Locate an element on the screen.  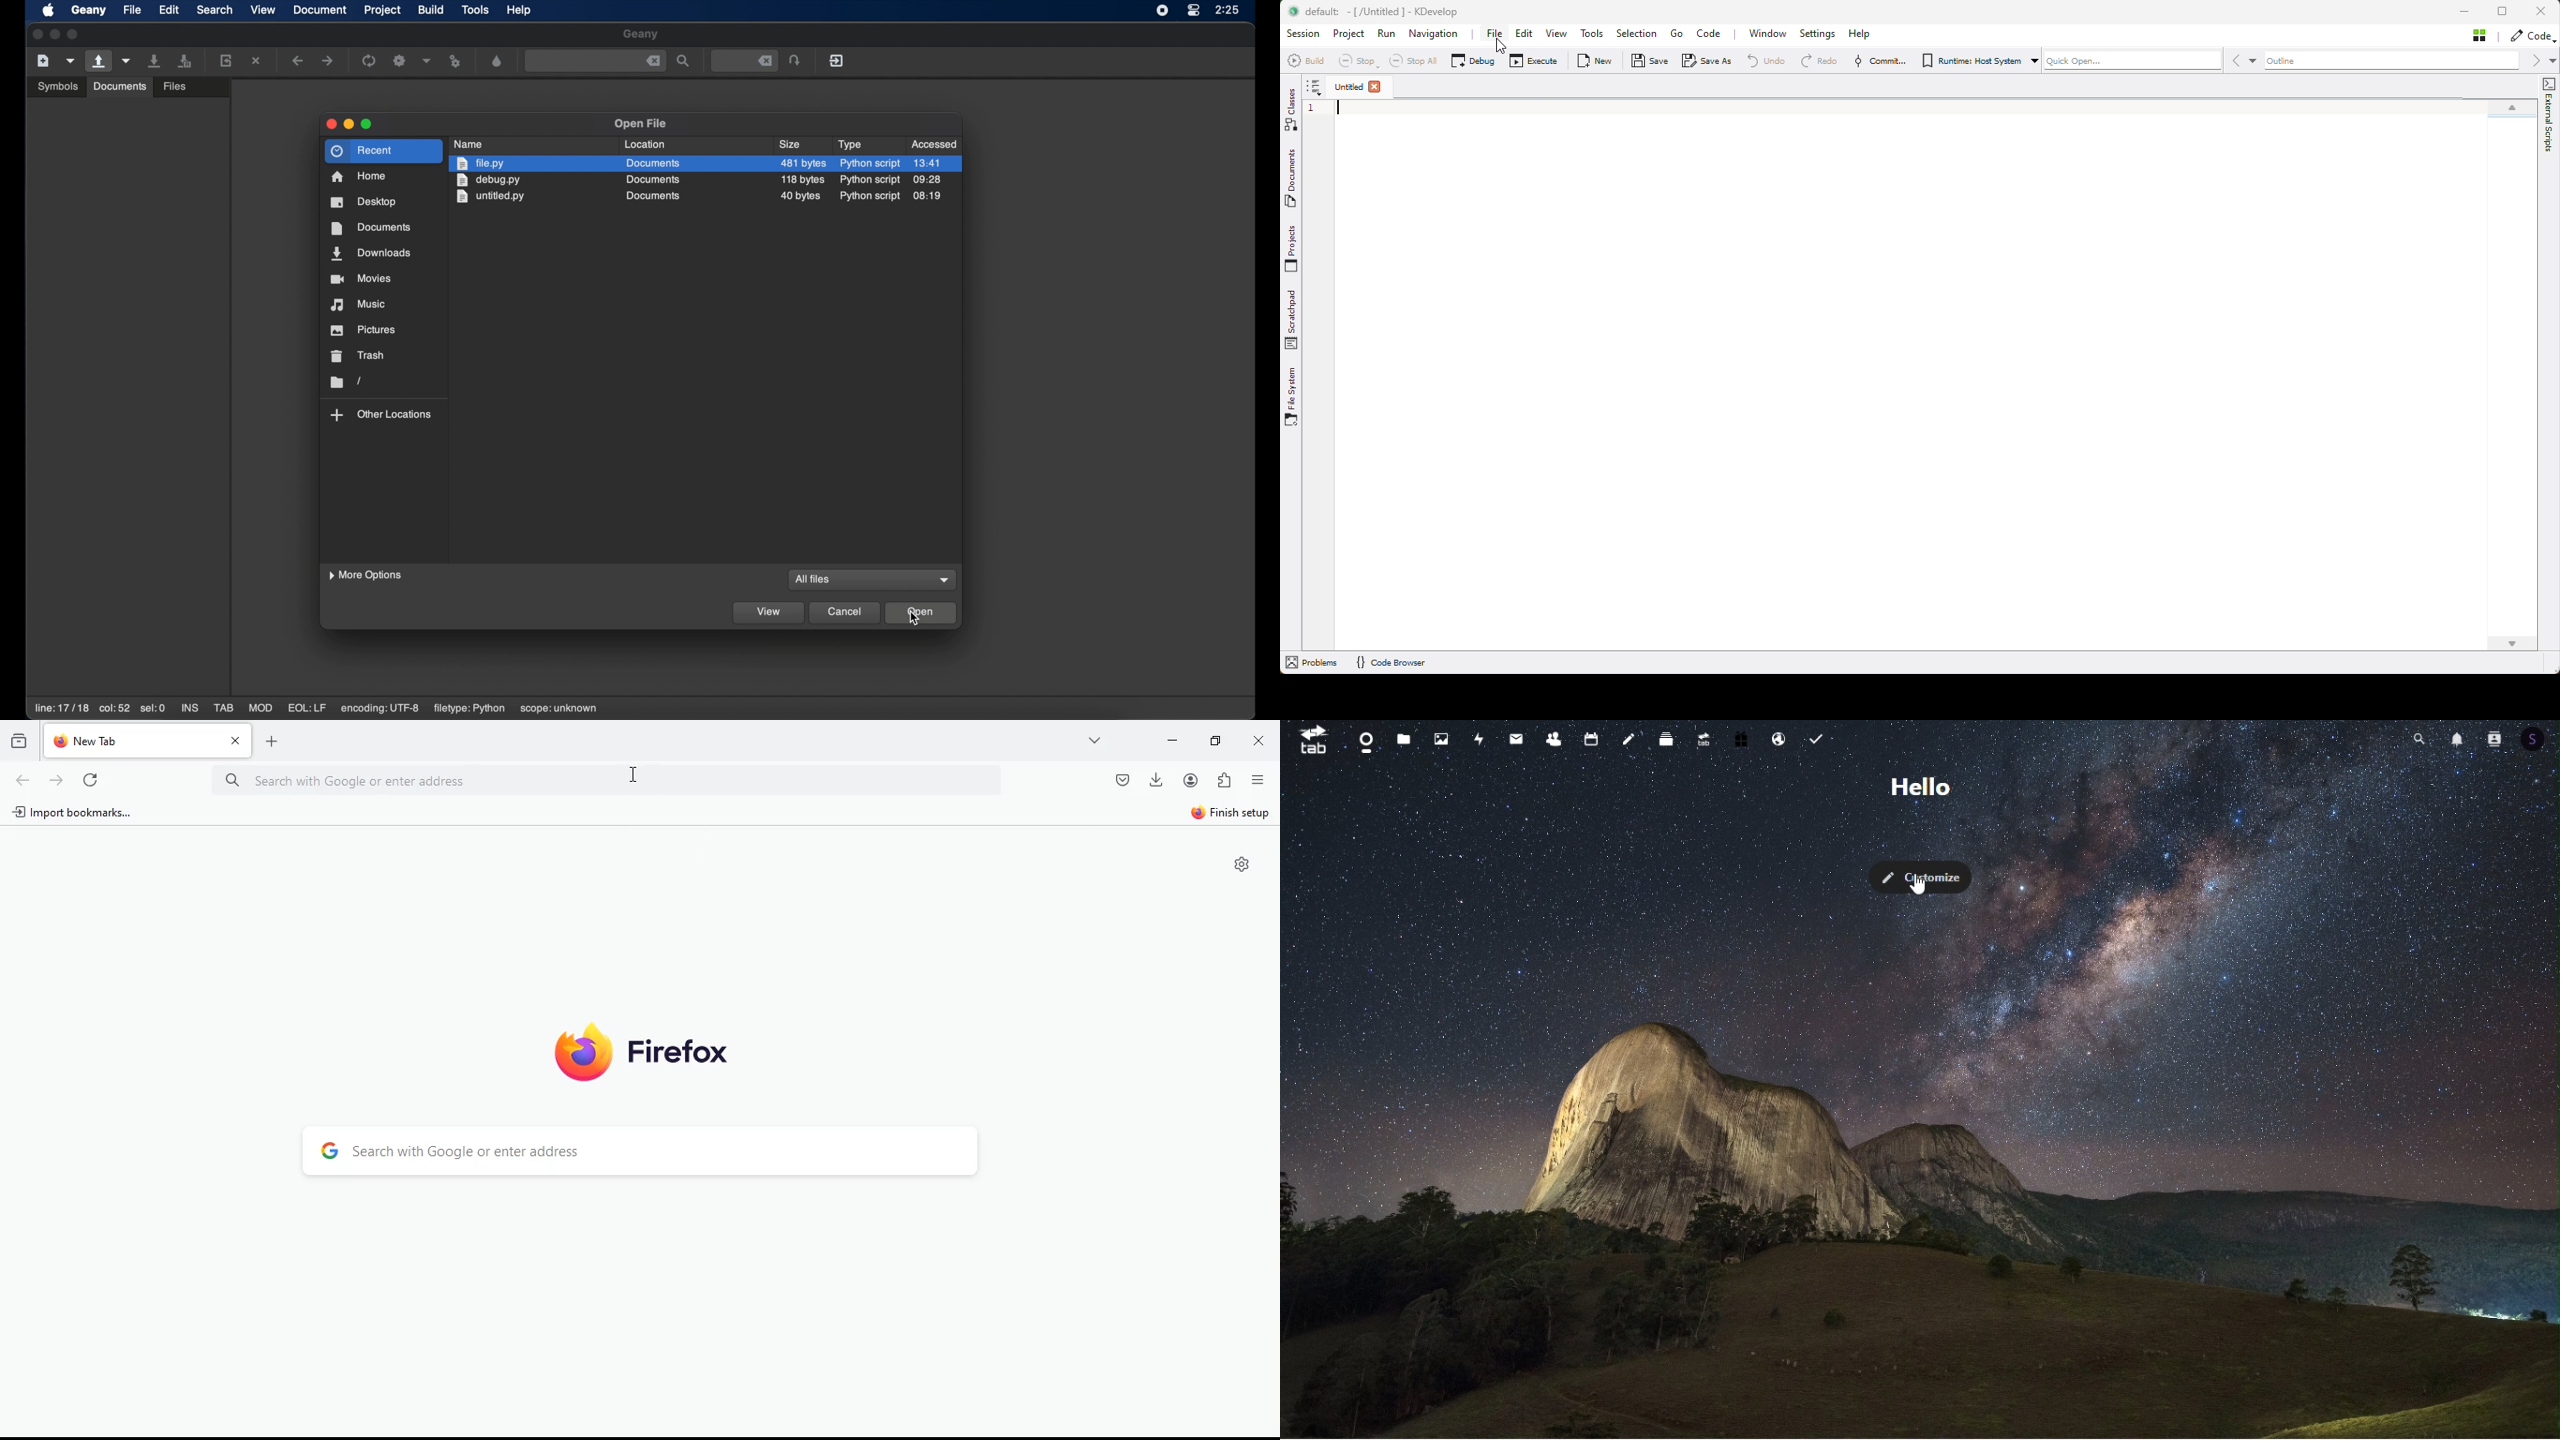
Search bar is located at coordinates (611, 778).